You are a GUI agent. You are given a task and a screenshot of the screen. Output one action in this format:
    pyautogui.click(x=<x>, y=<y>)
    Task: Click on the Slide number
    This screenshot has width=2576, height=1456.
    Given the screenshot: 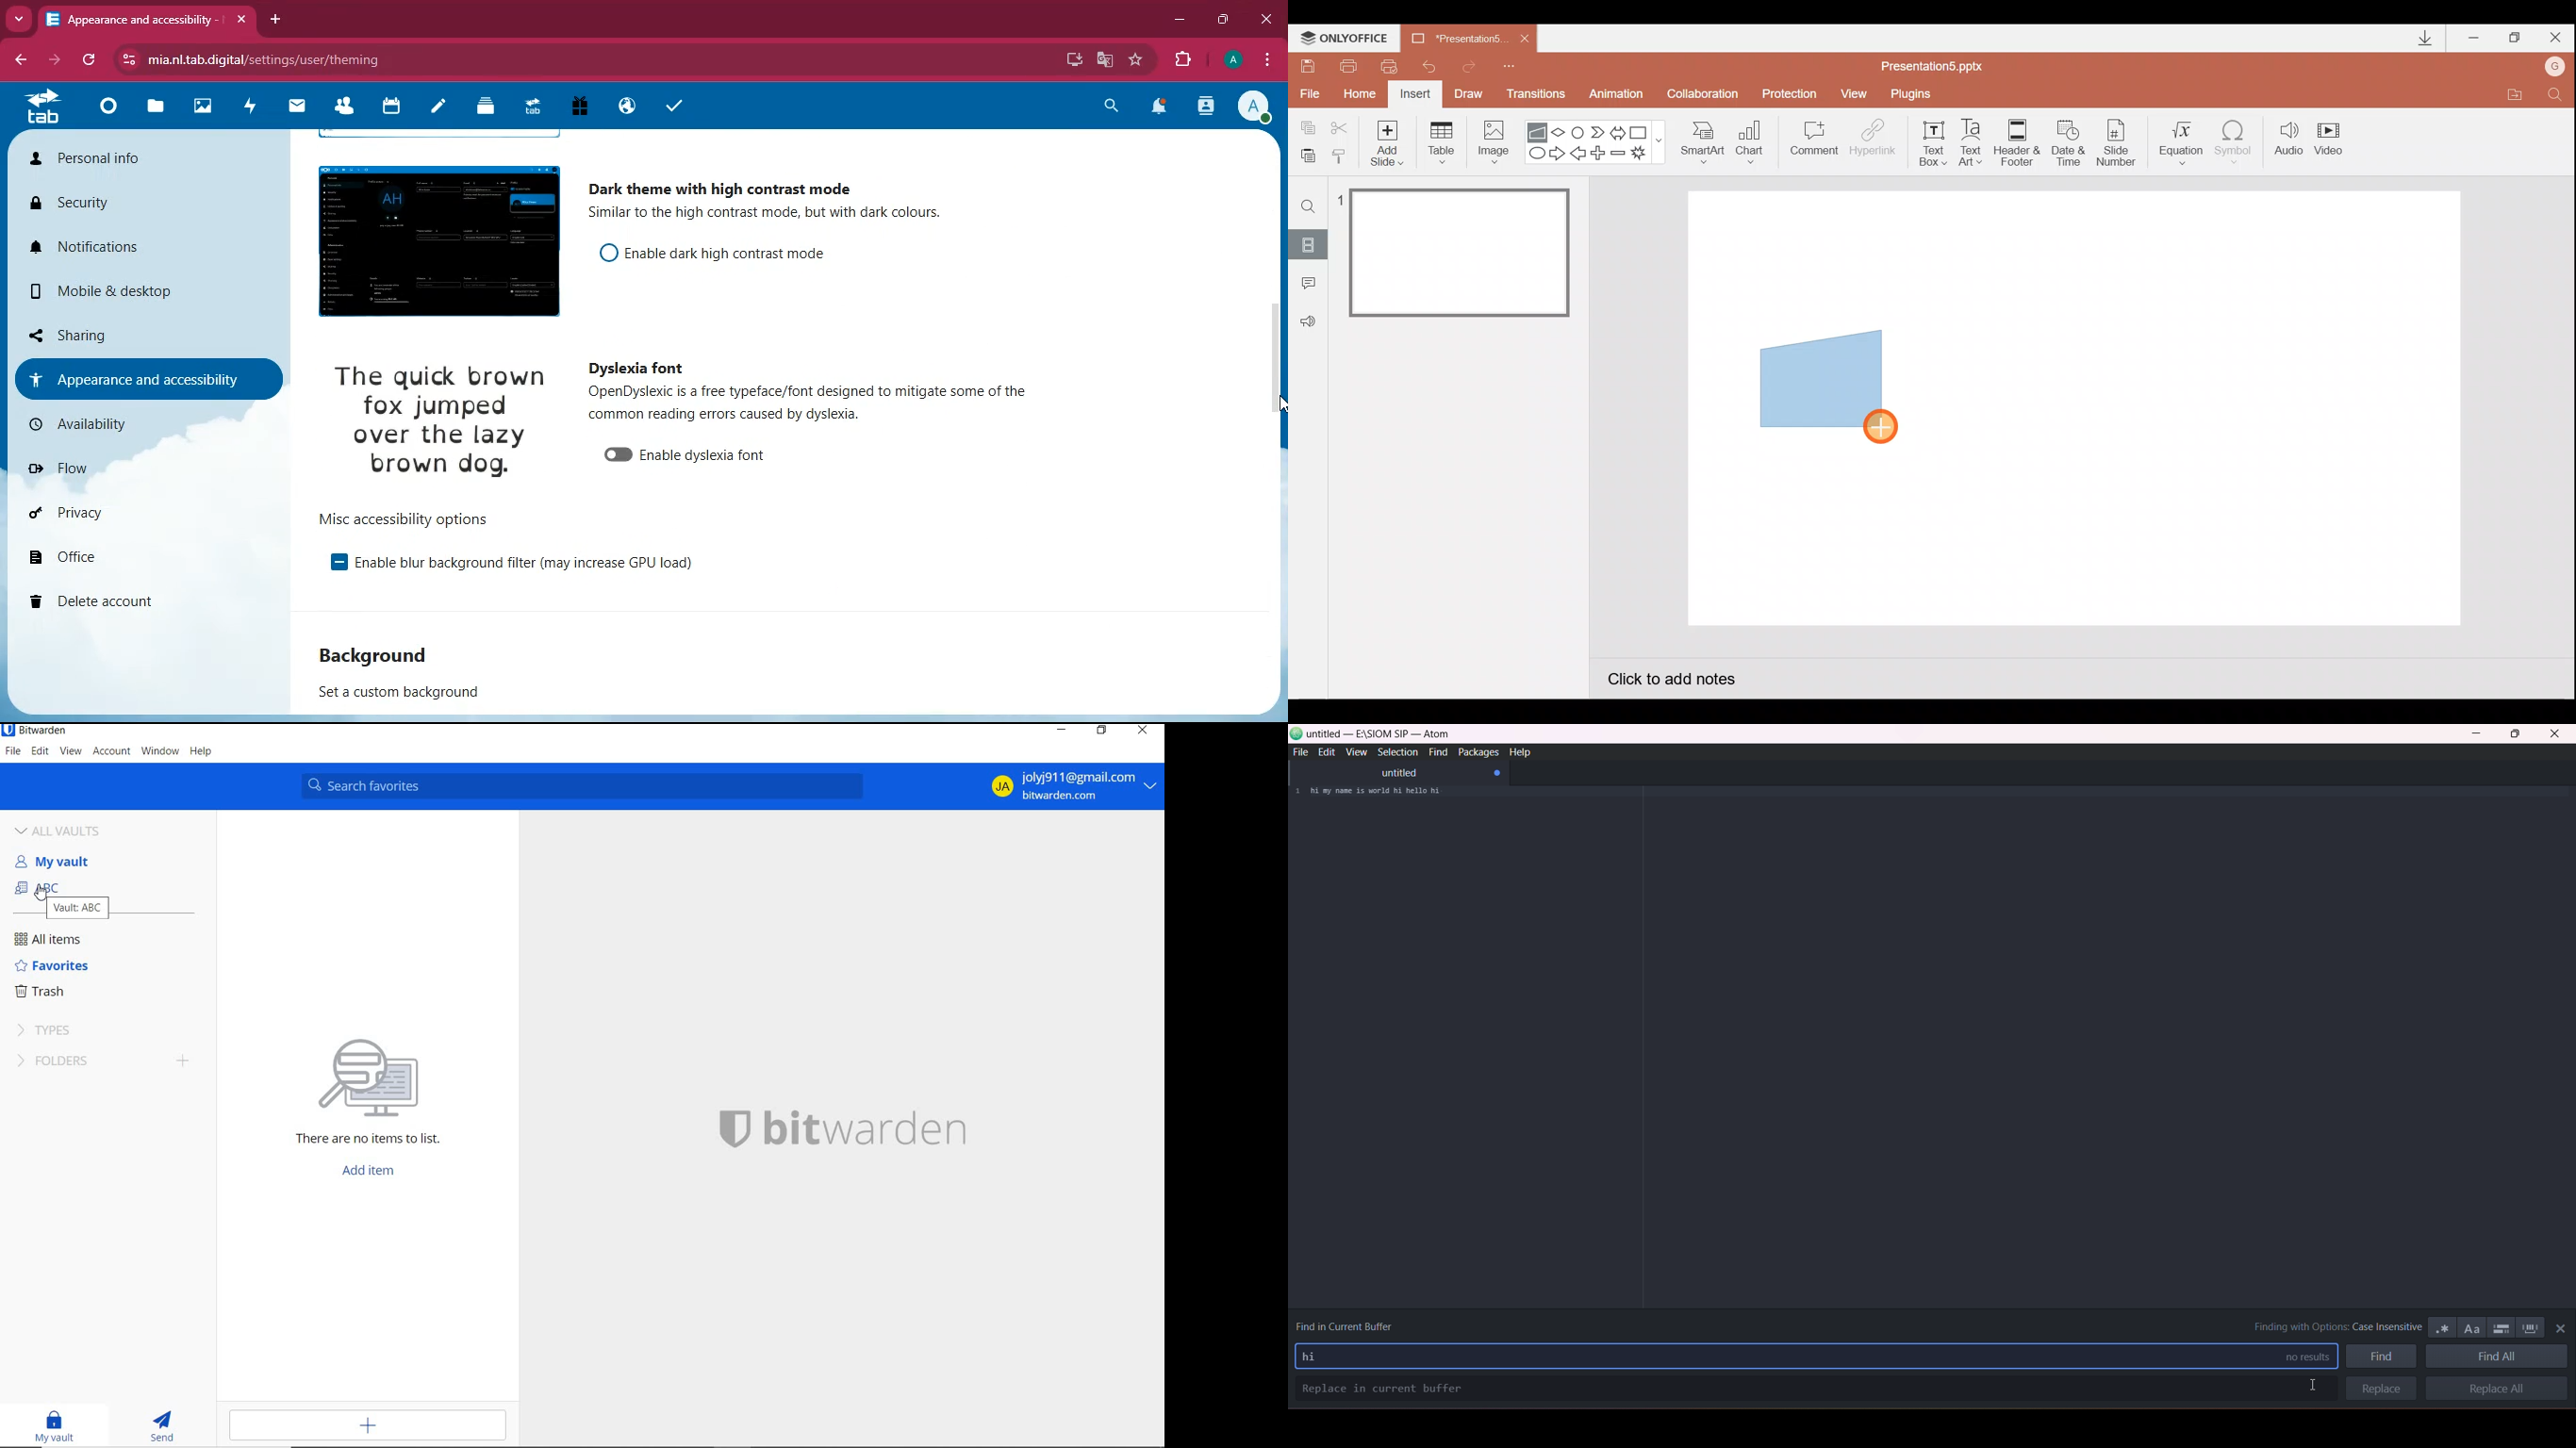 What is the action you would take?
    pyautogui.click(x=2120, y=143)
    